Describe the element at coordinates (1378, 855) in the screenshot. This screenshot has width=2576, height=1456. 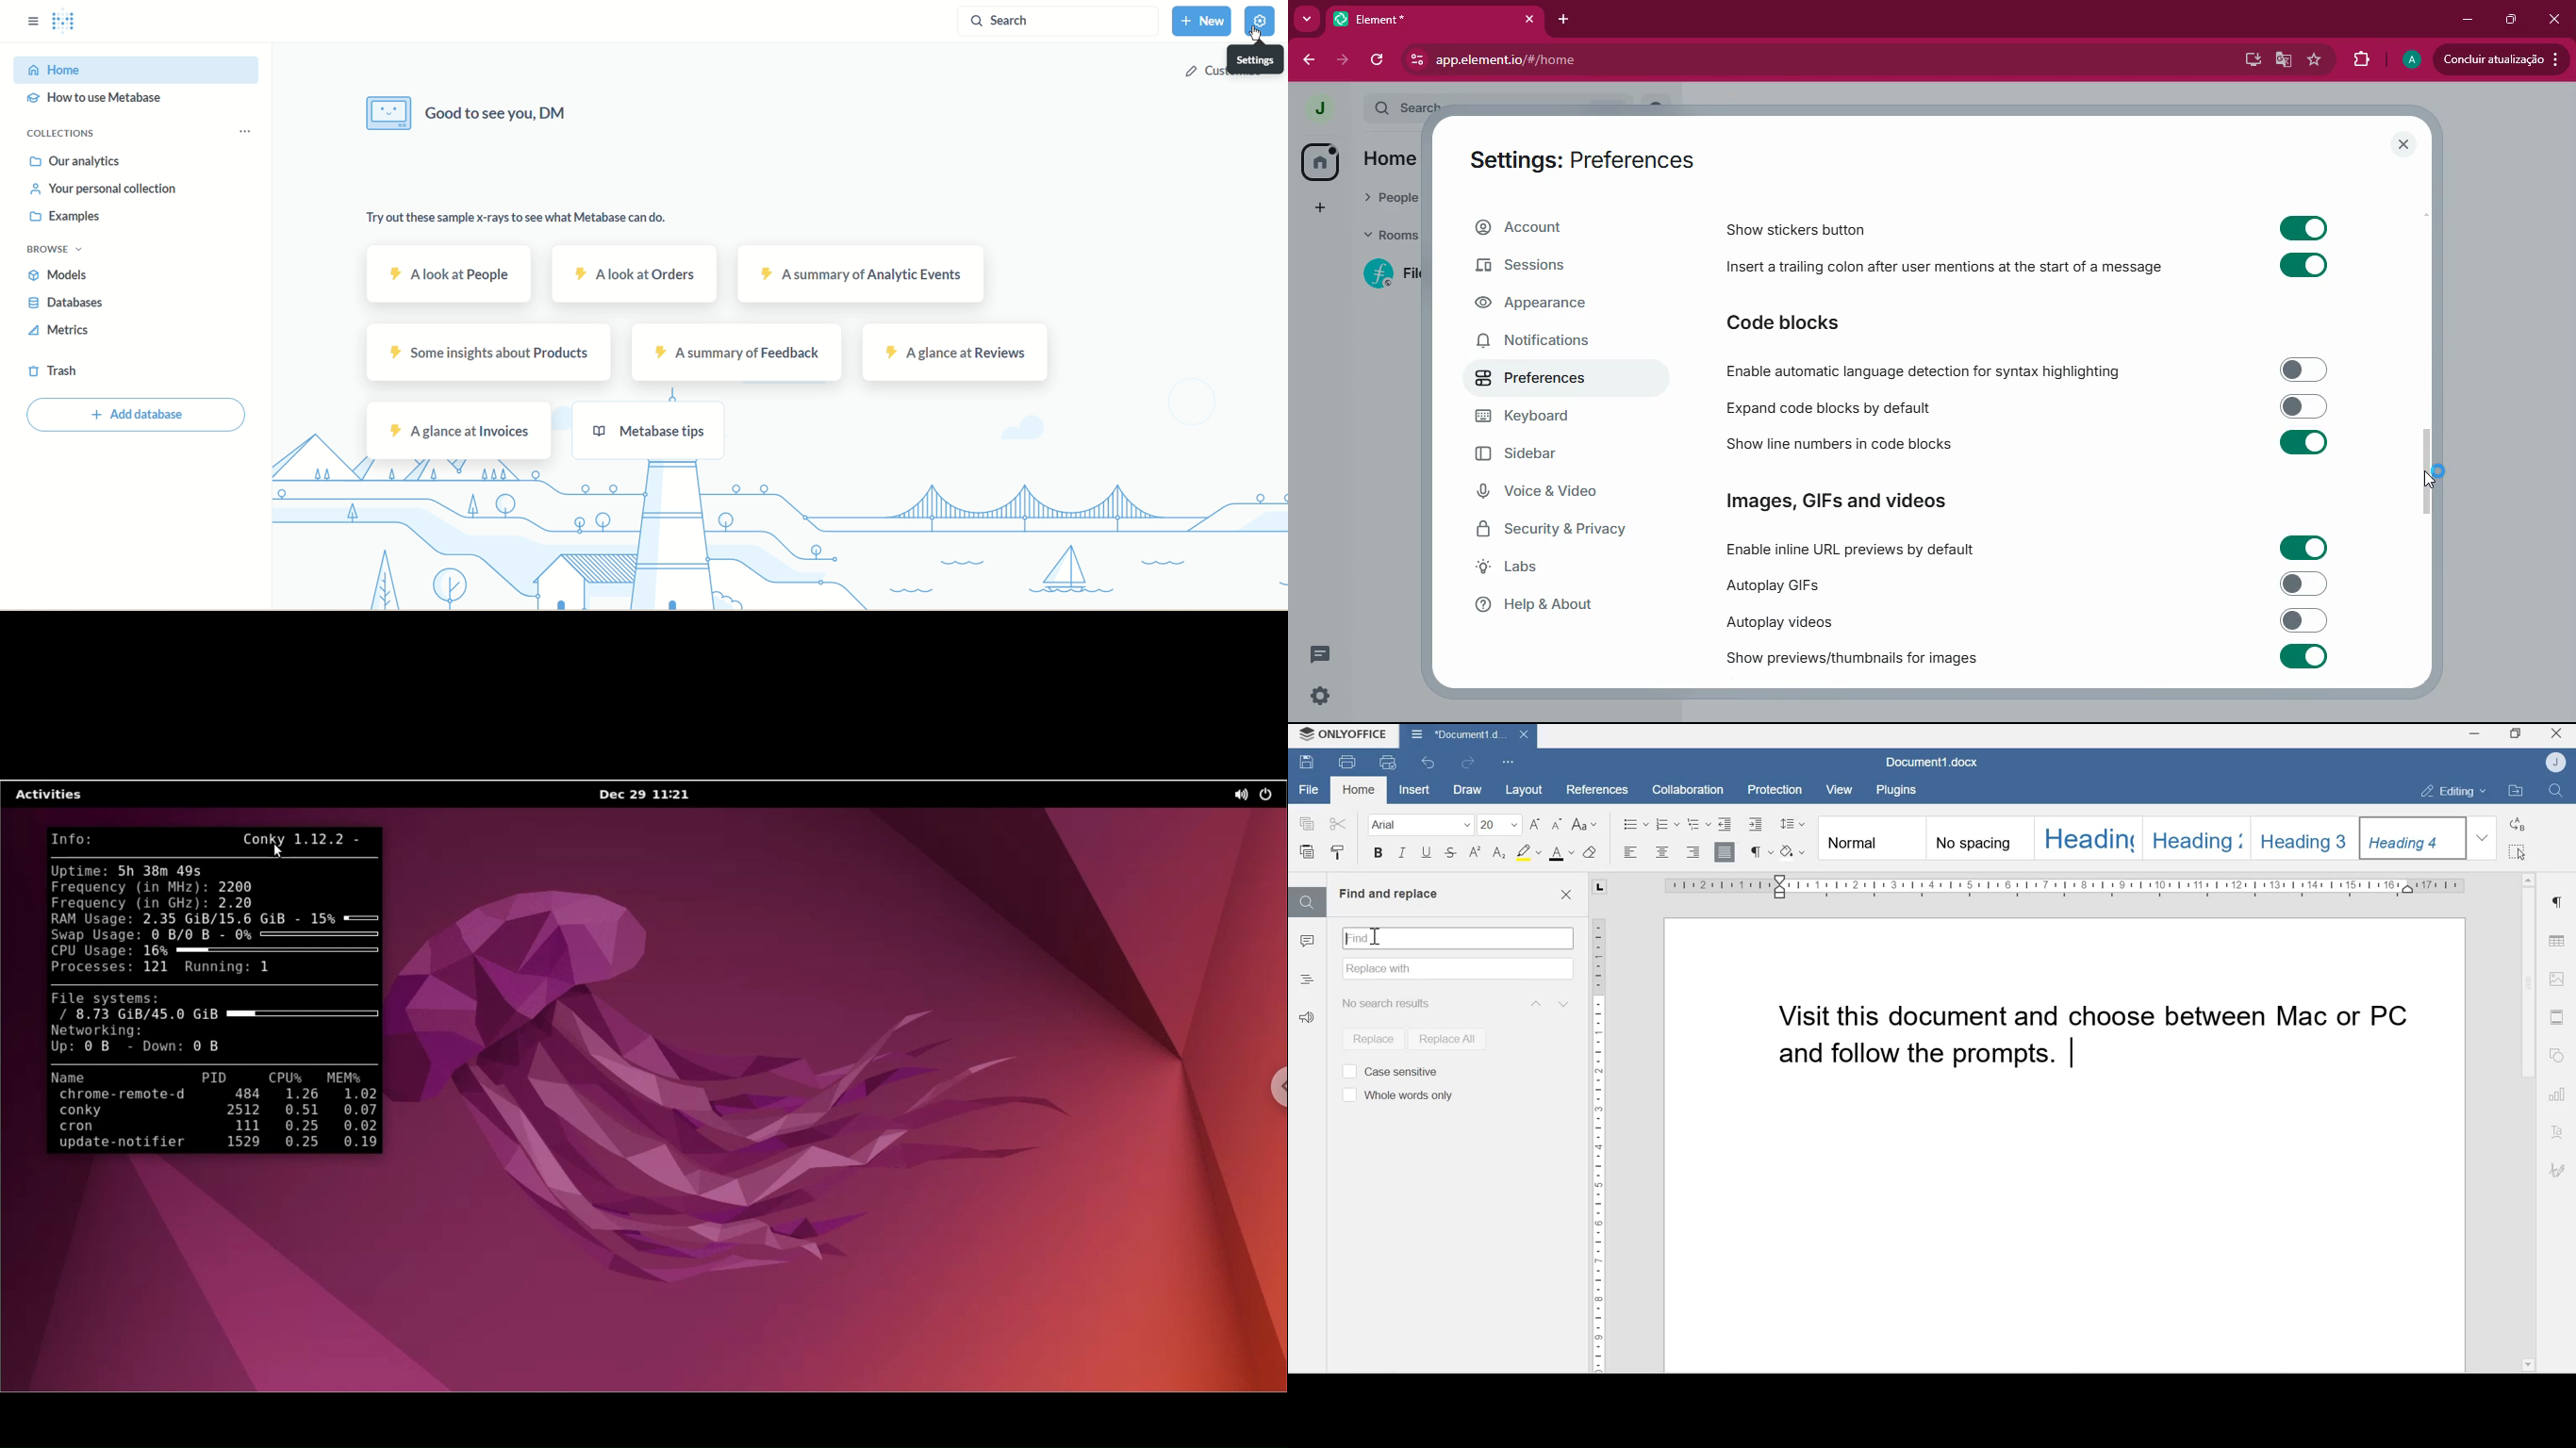
I see `Bold` at that location.